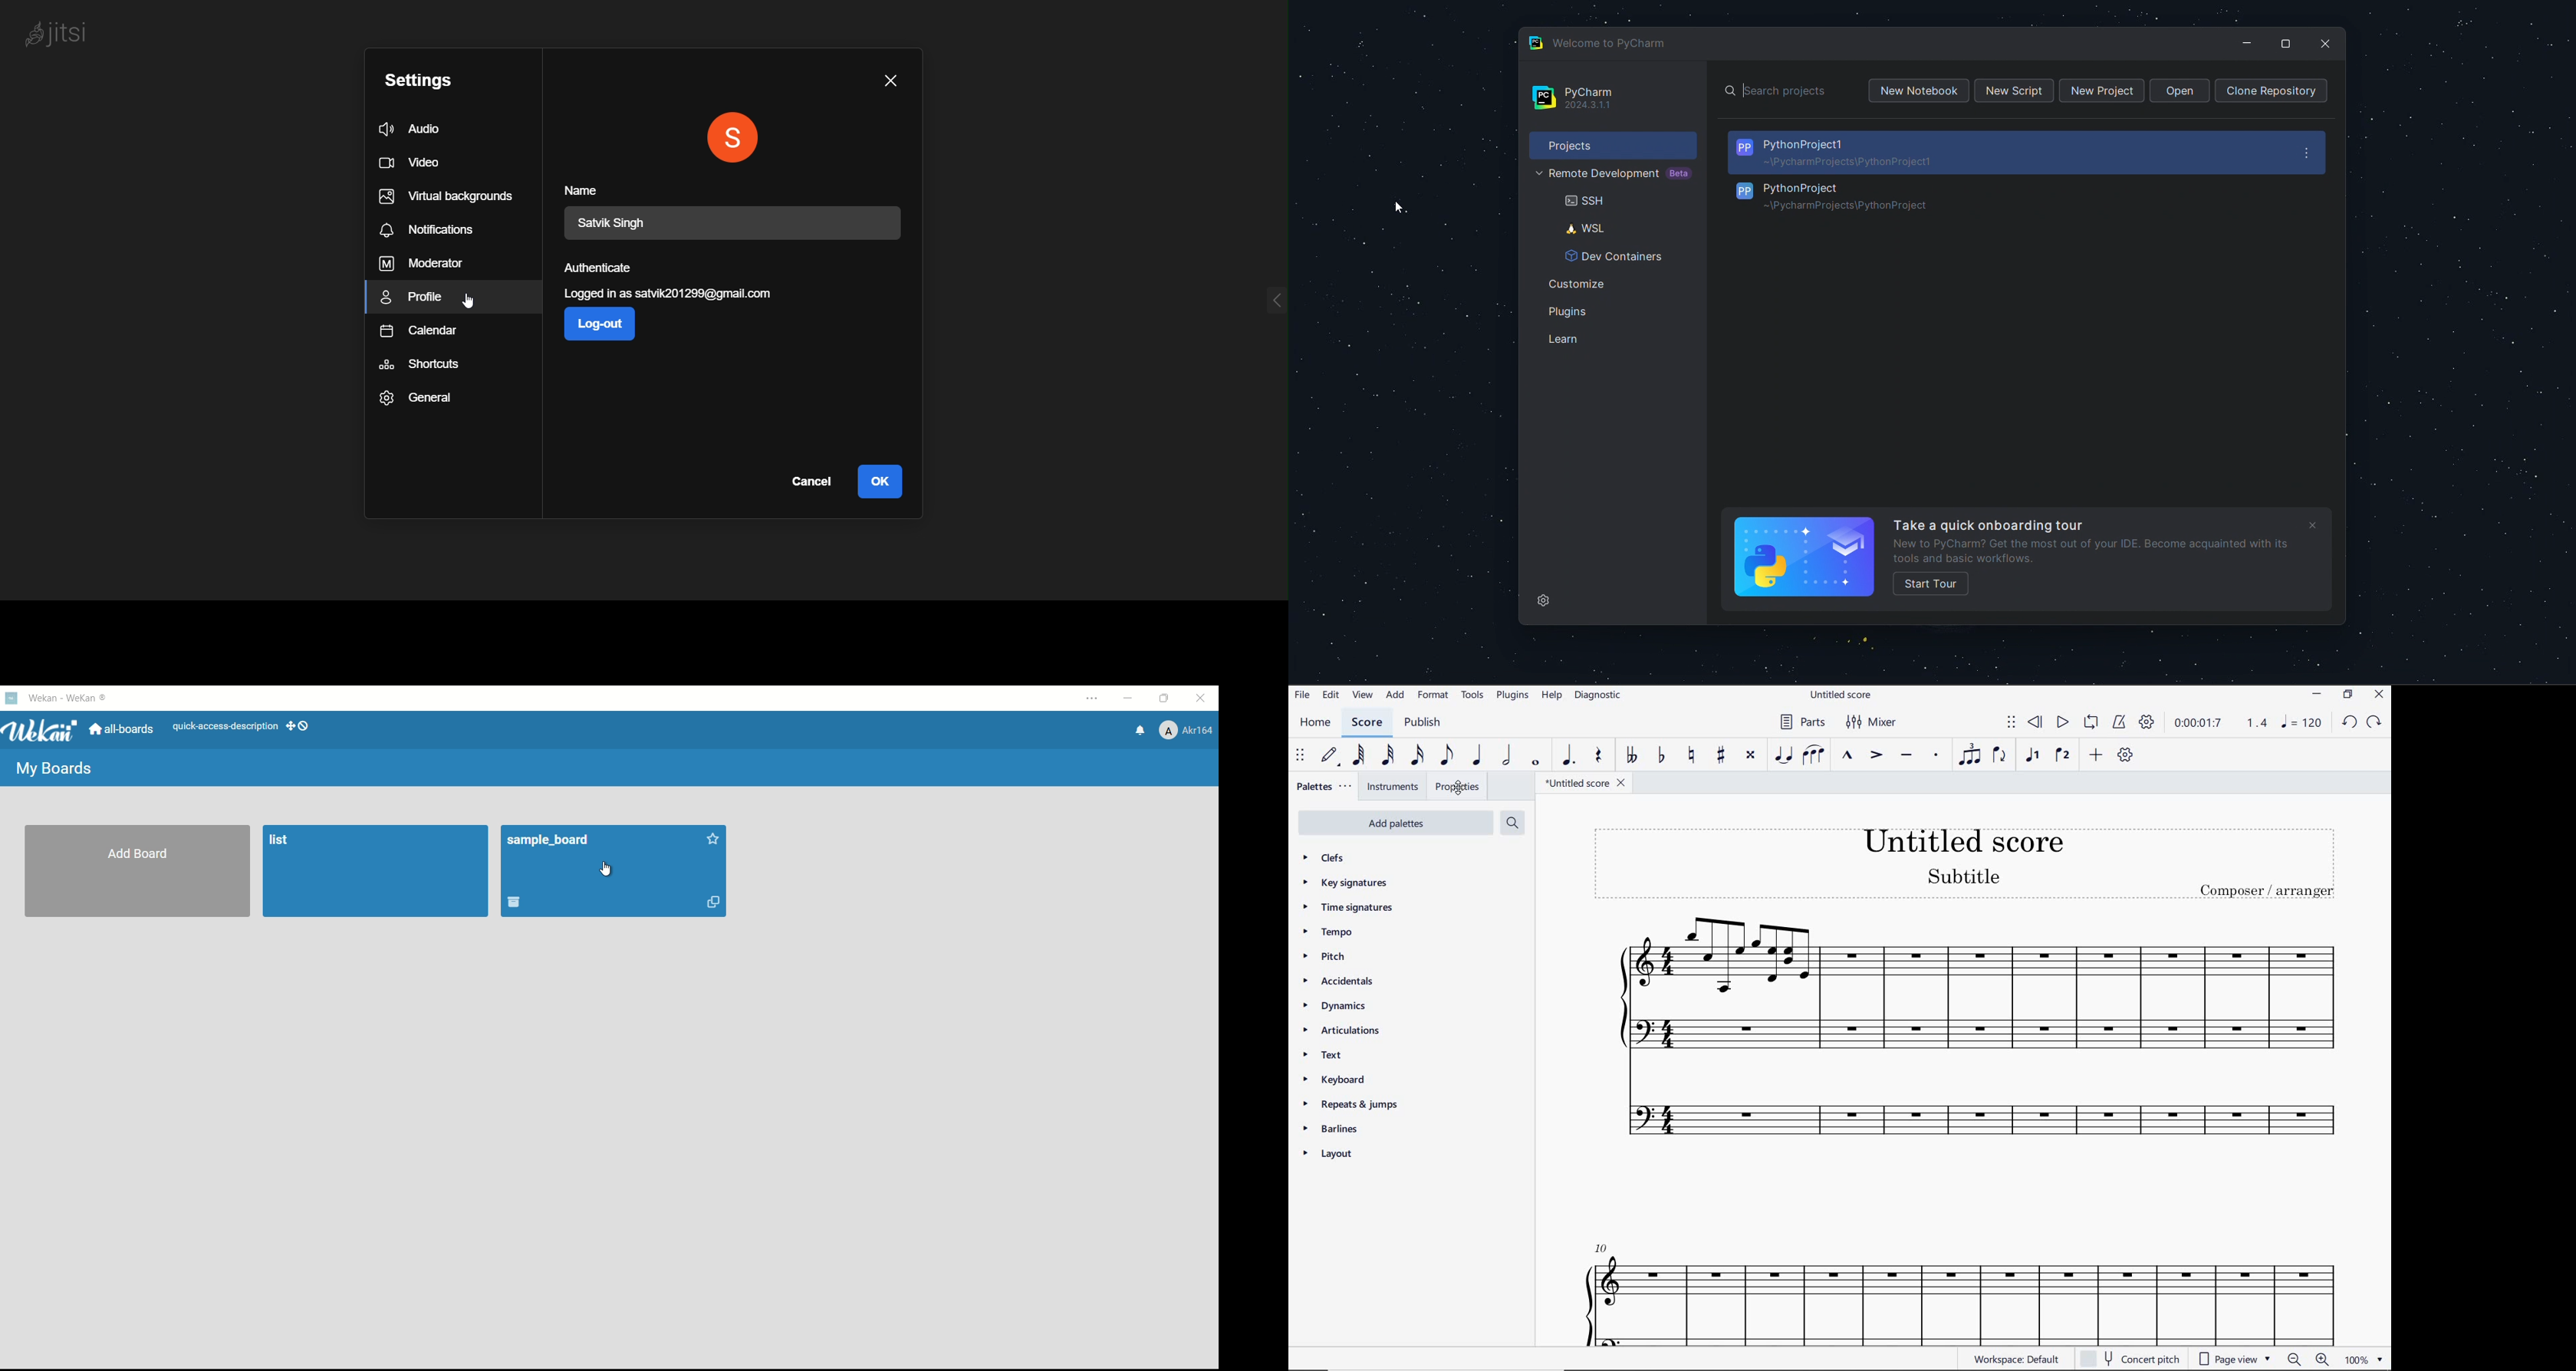 Image resolution: width=2576 pixels, height=1372 pixels. I want to click on 64TH NOTE, so click(1360, 755).